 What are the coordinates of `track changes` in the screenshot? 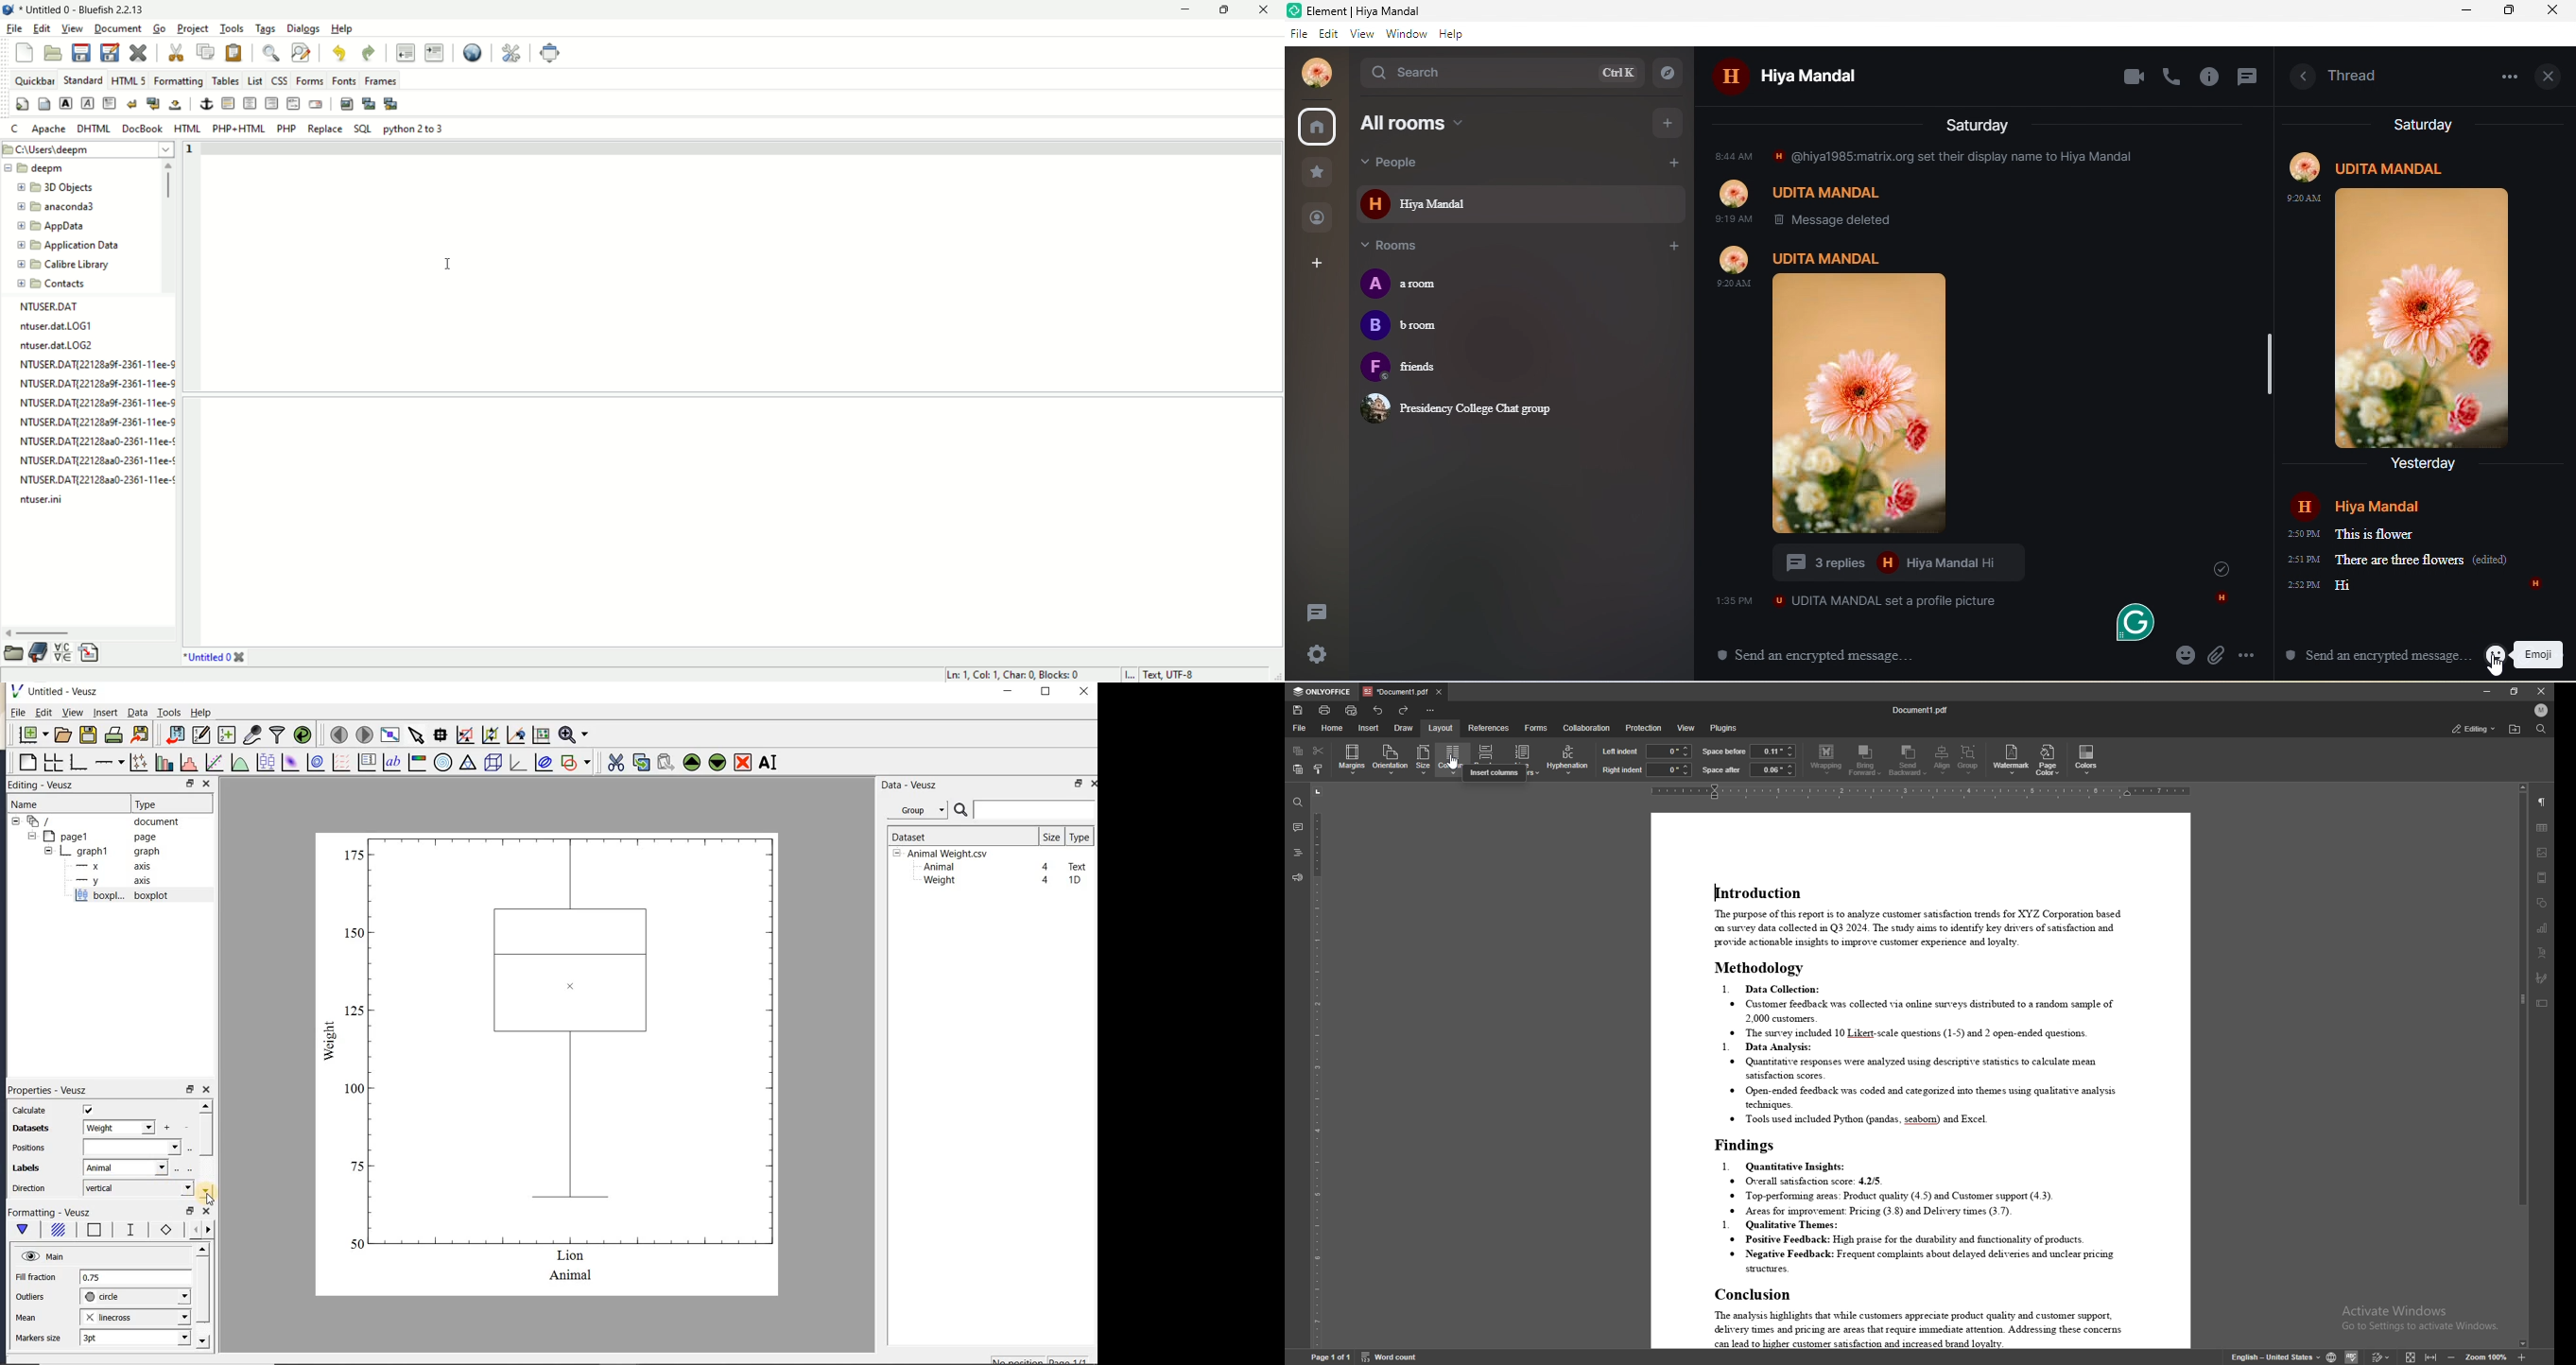 It's located at (2381, 1356).